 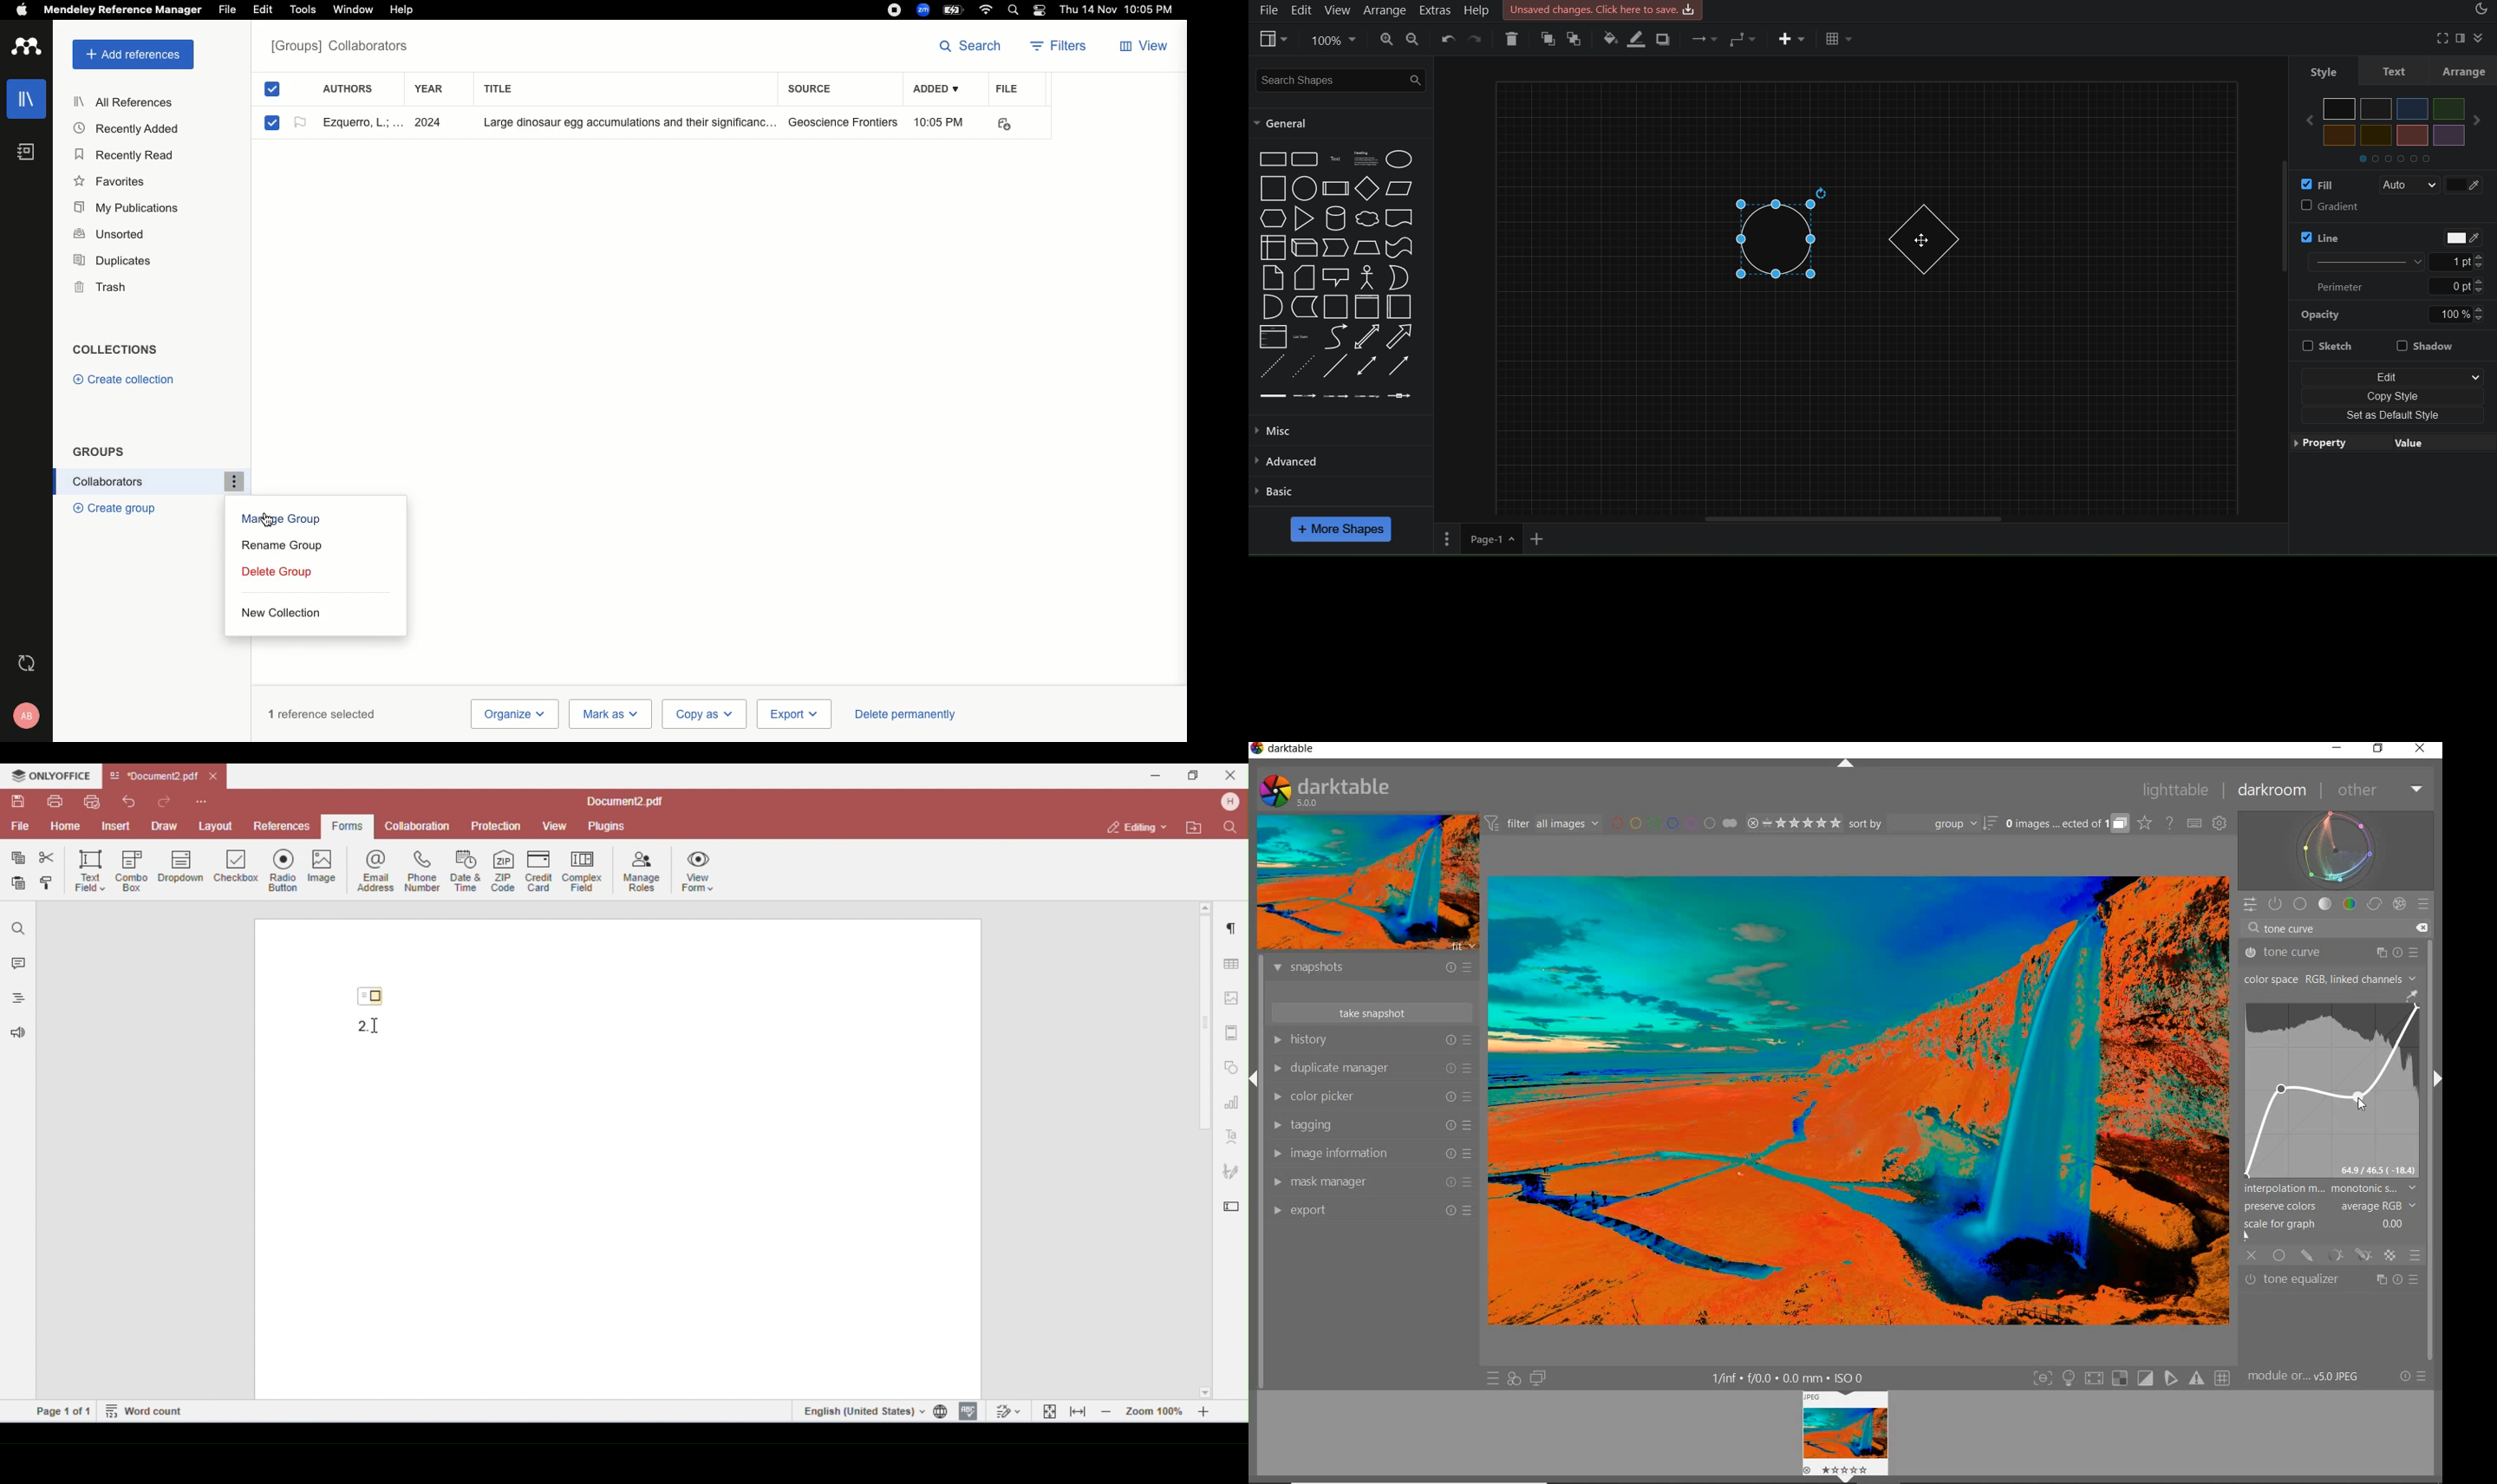 I want to click on Authors, so click(x=348, y=87).